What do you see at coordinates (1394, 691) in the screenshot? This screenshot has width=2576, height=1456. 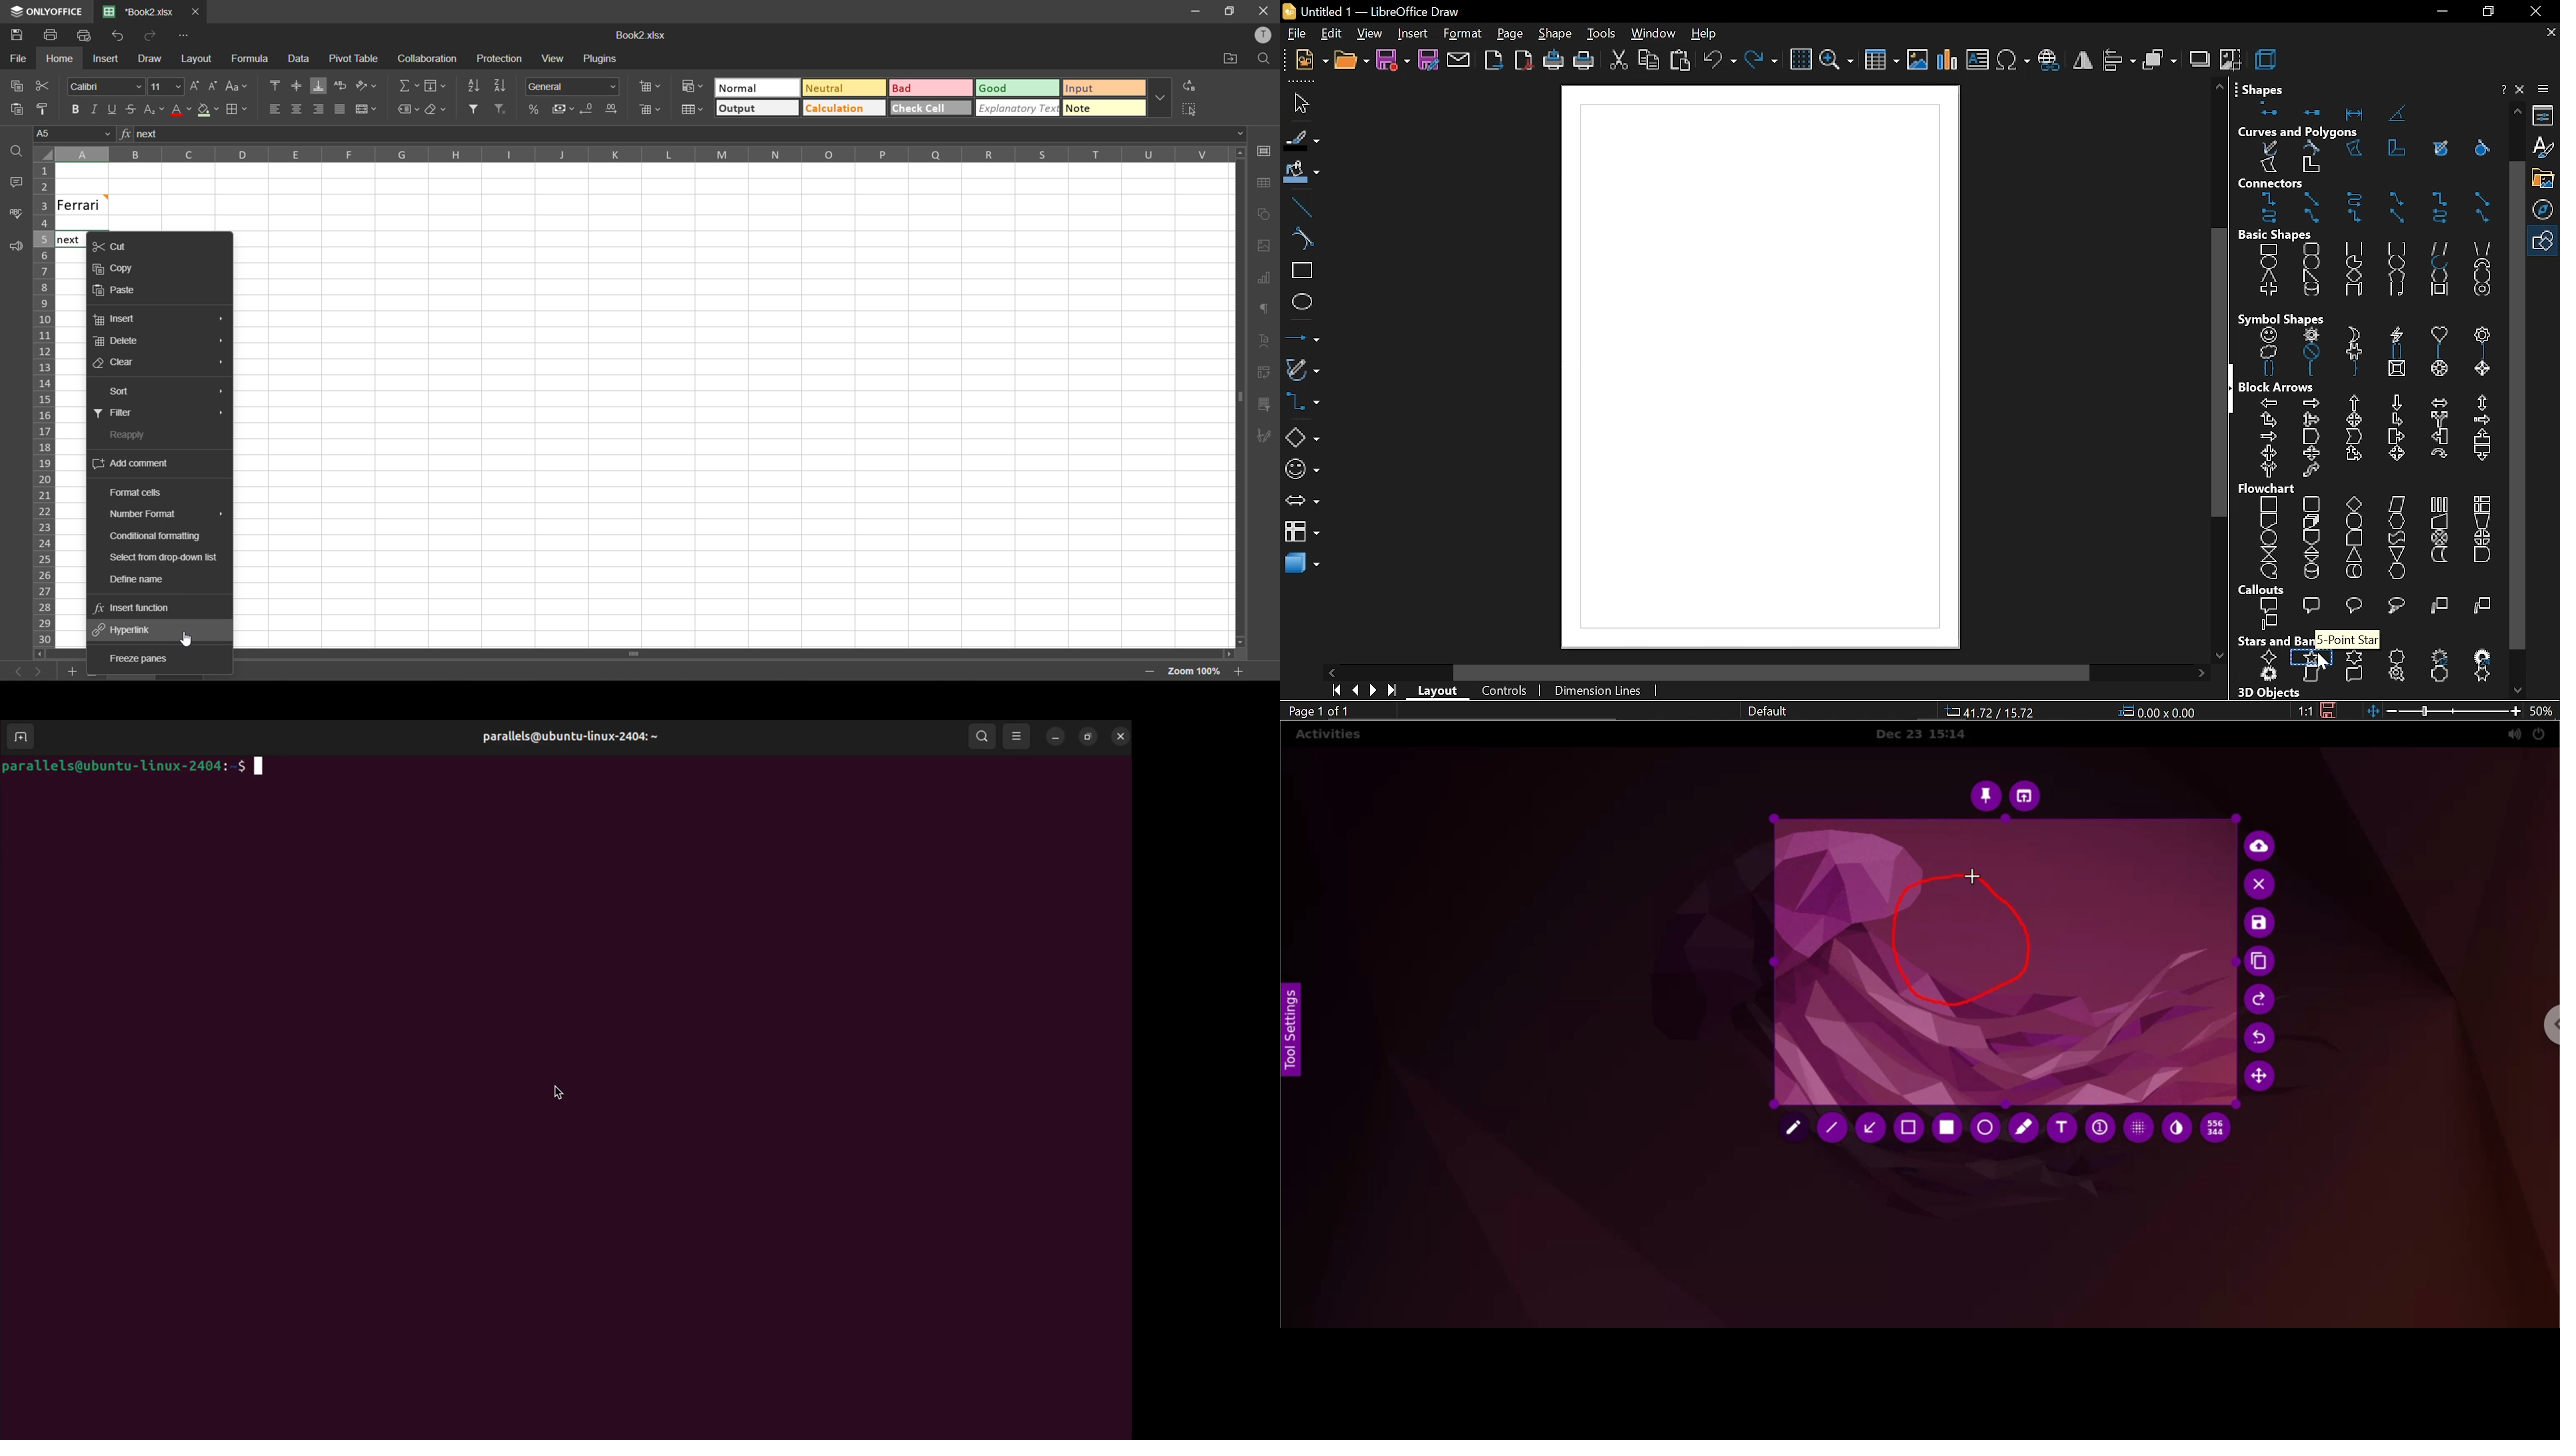 I see `go to last page` at bounding box center [1394, 691].